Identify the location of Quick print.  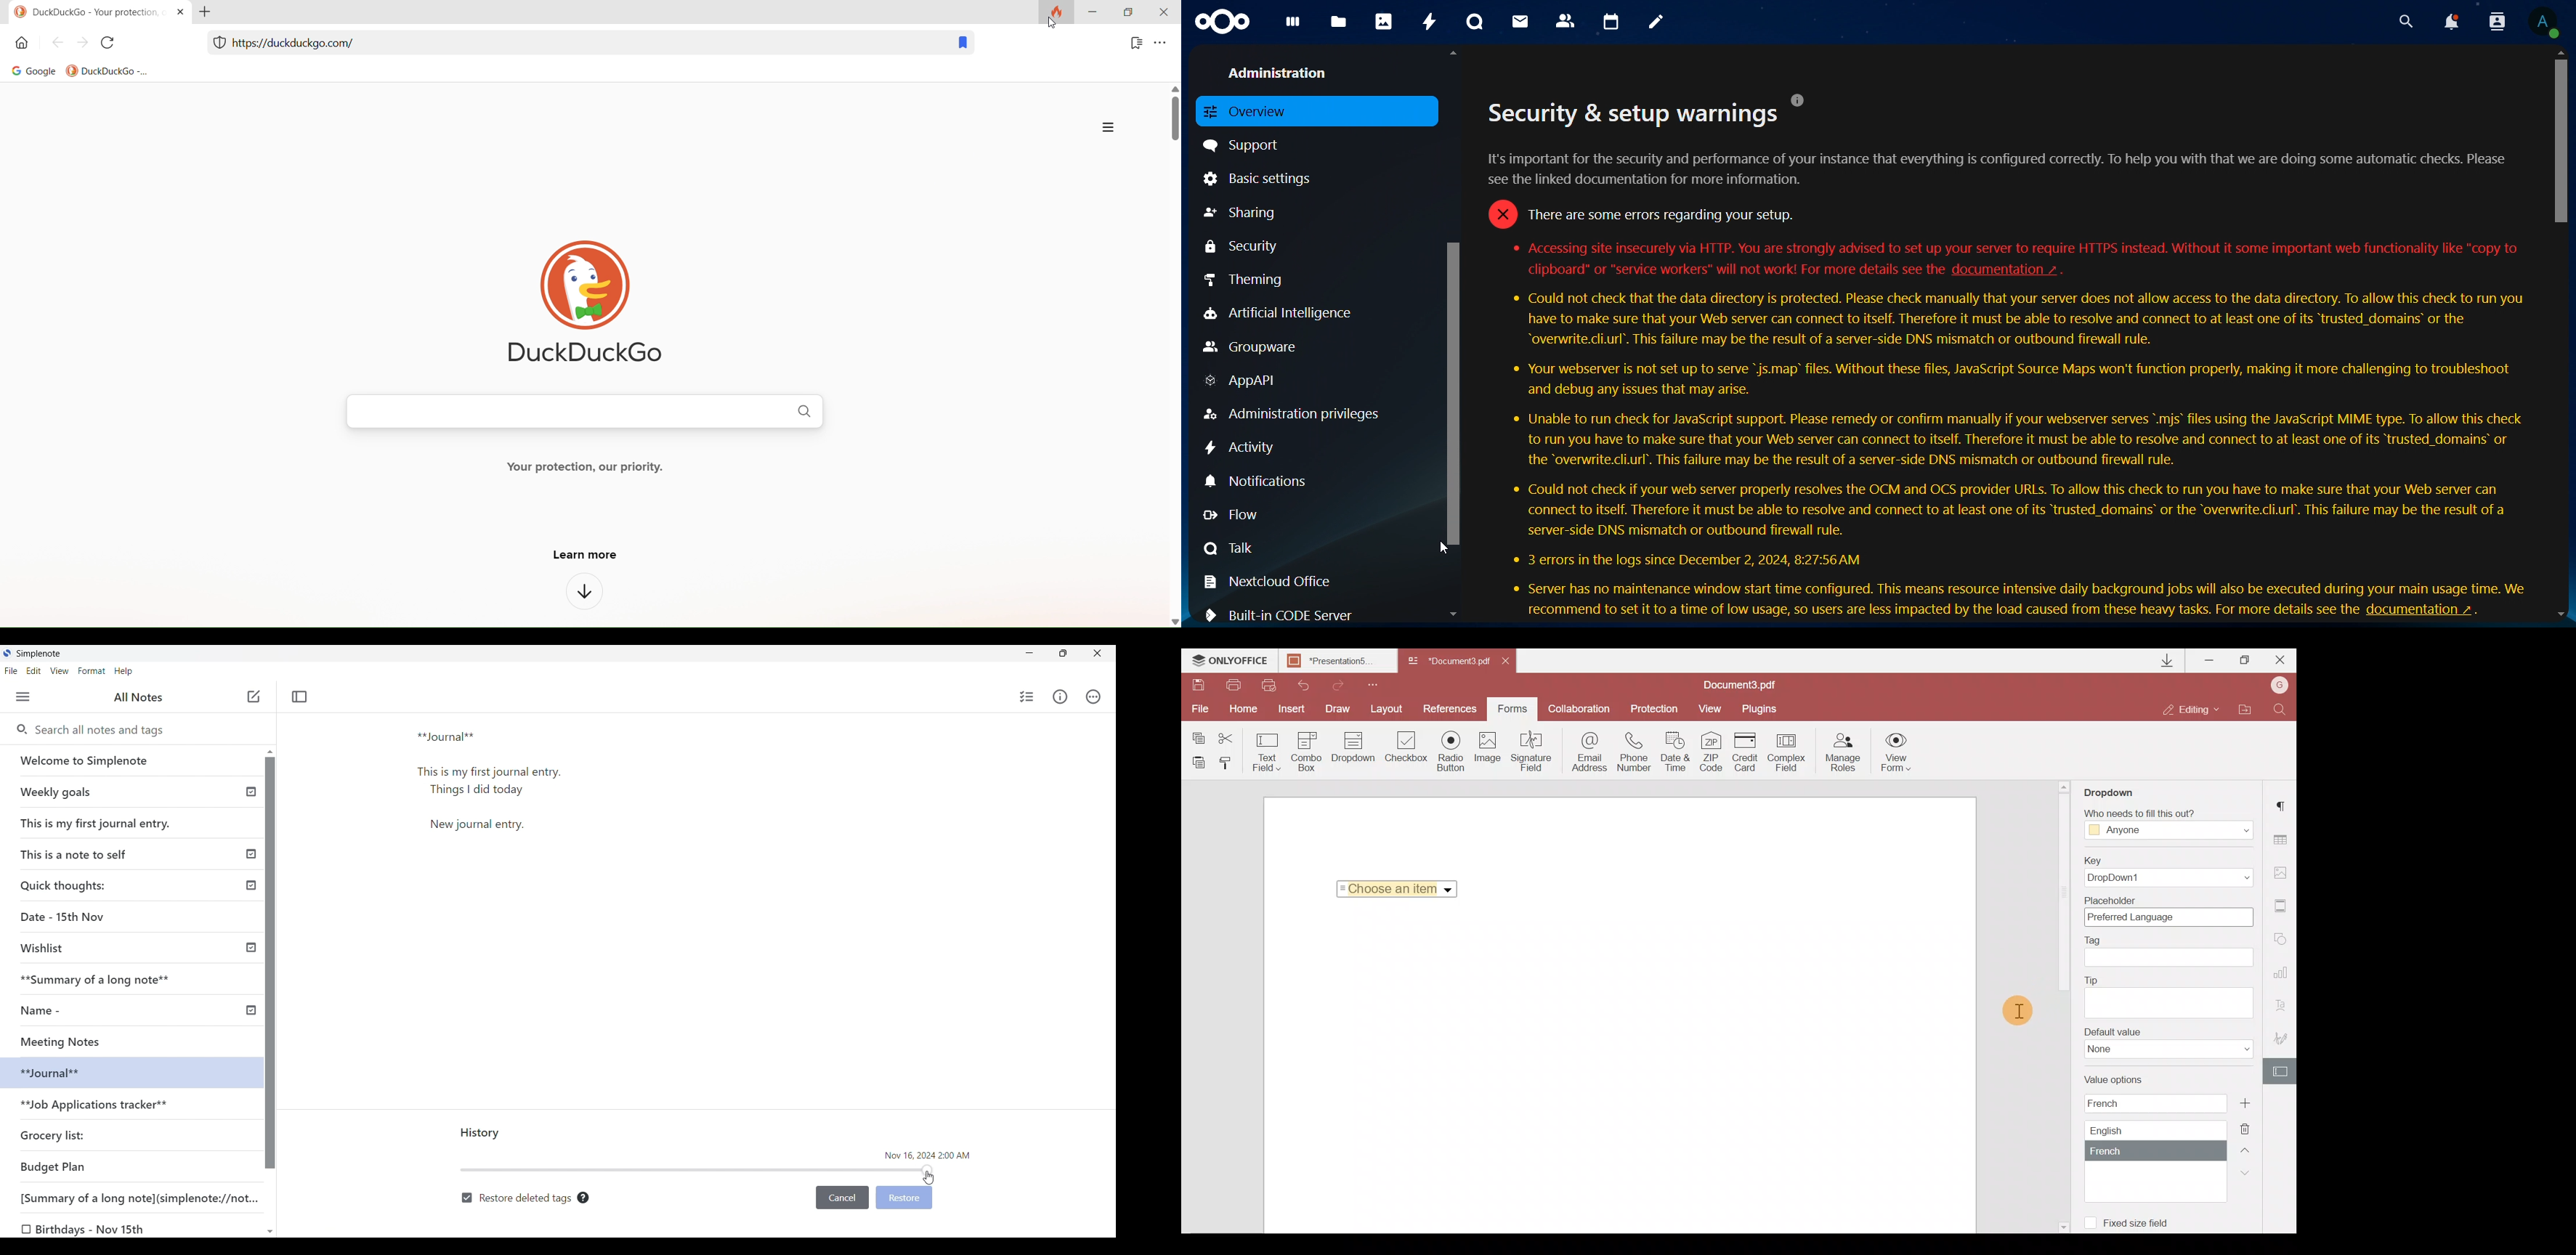
(1267, 684).